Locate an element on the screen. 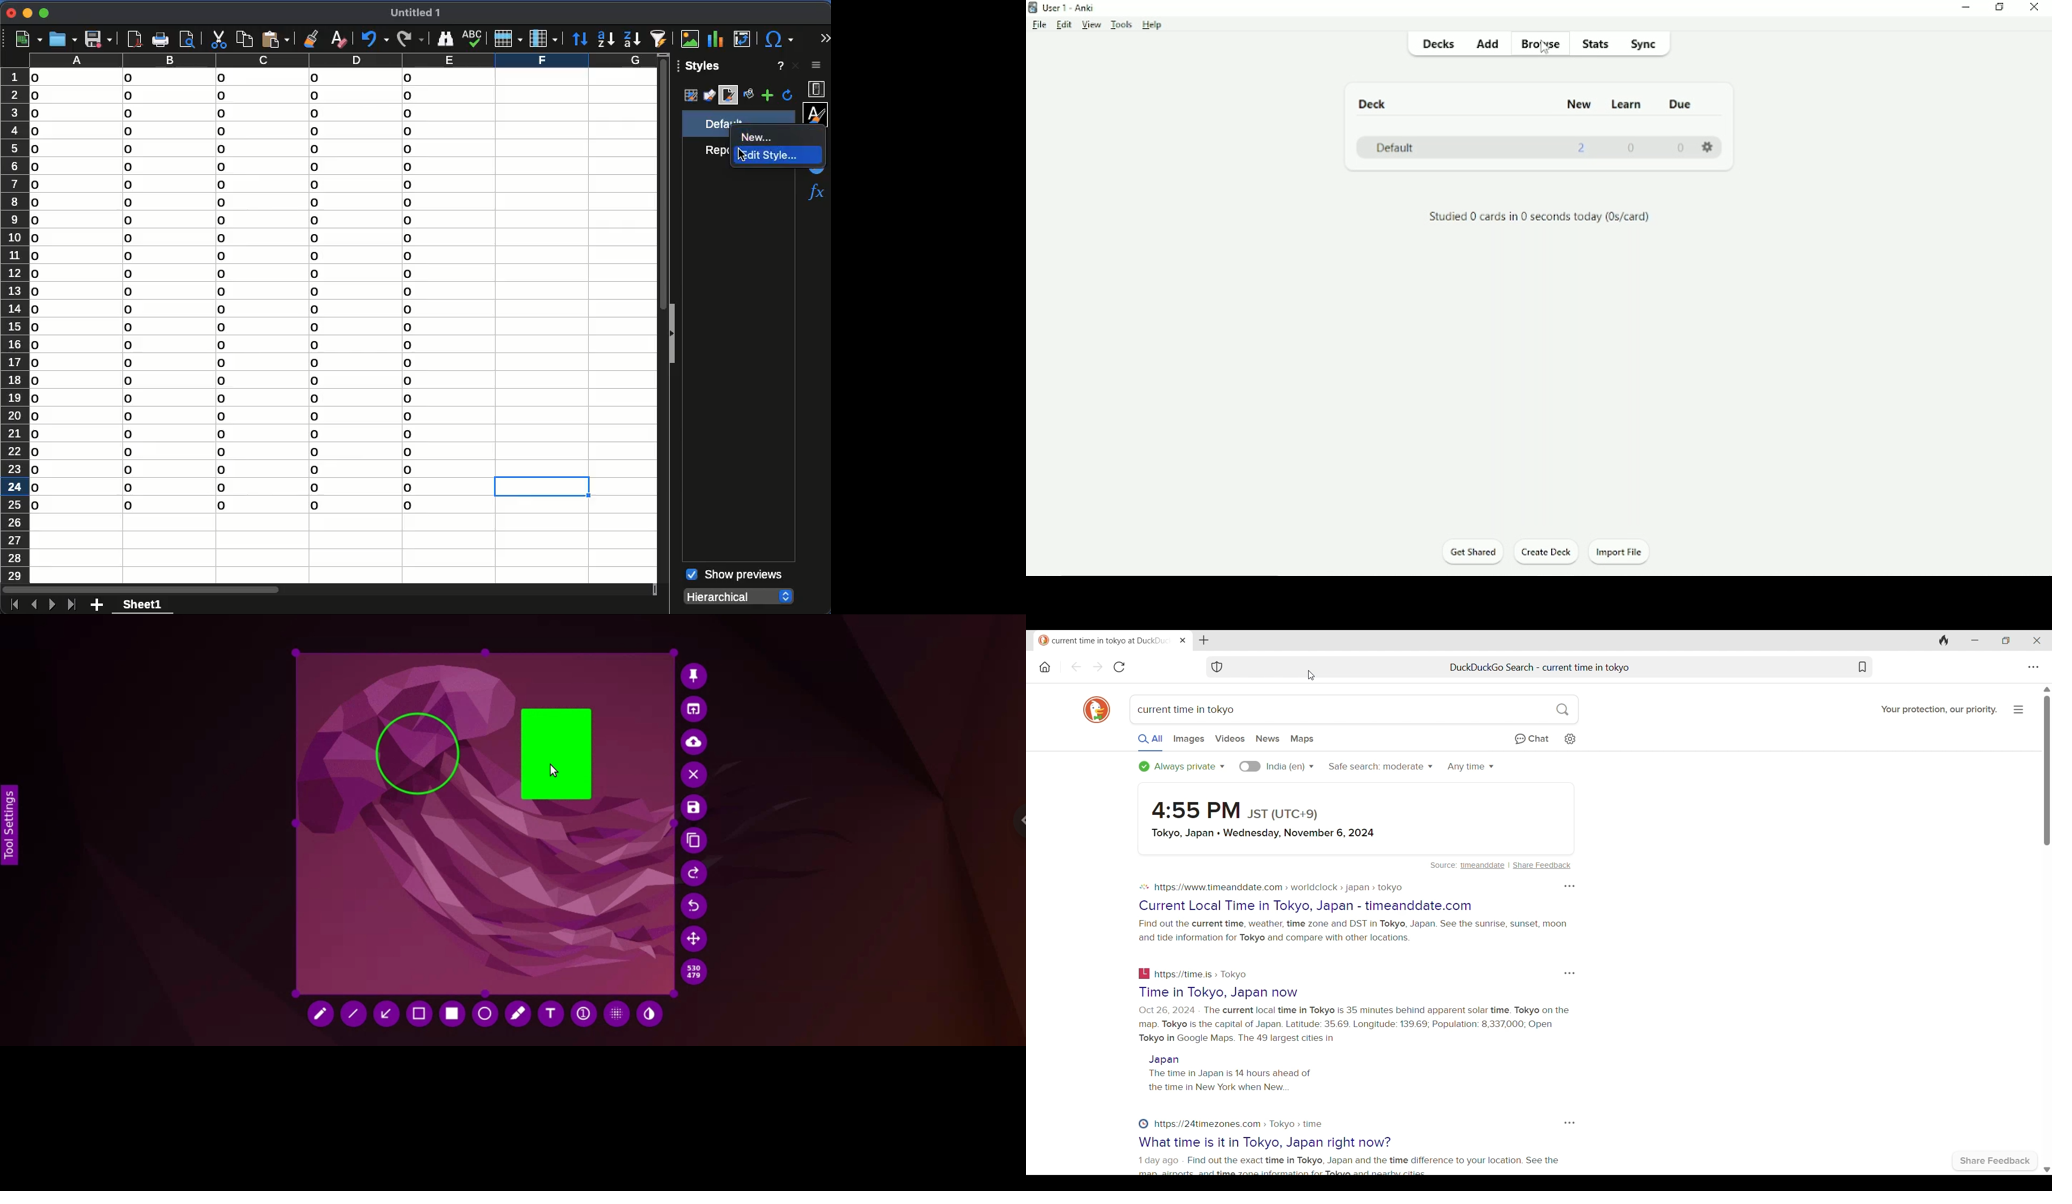 The width and height of the screenshot is (2072, 1204). 0 is located at coordinates (1631, 149).